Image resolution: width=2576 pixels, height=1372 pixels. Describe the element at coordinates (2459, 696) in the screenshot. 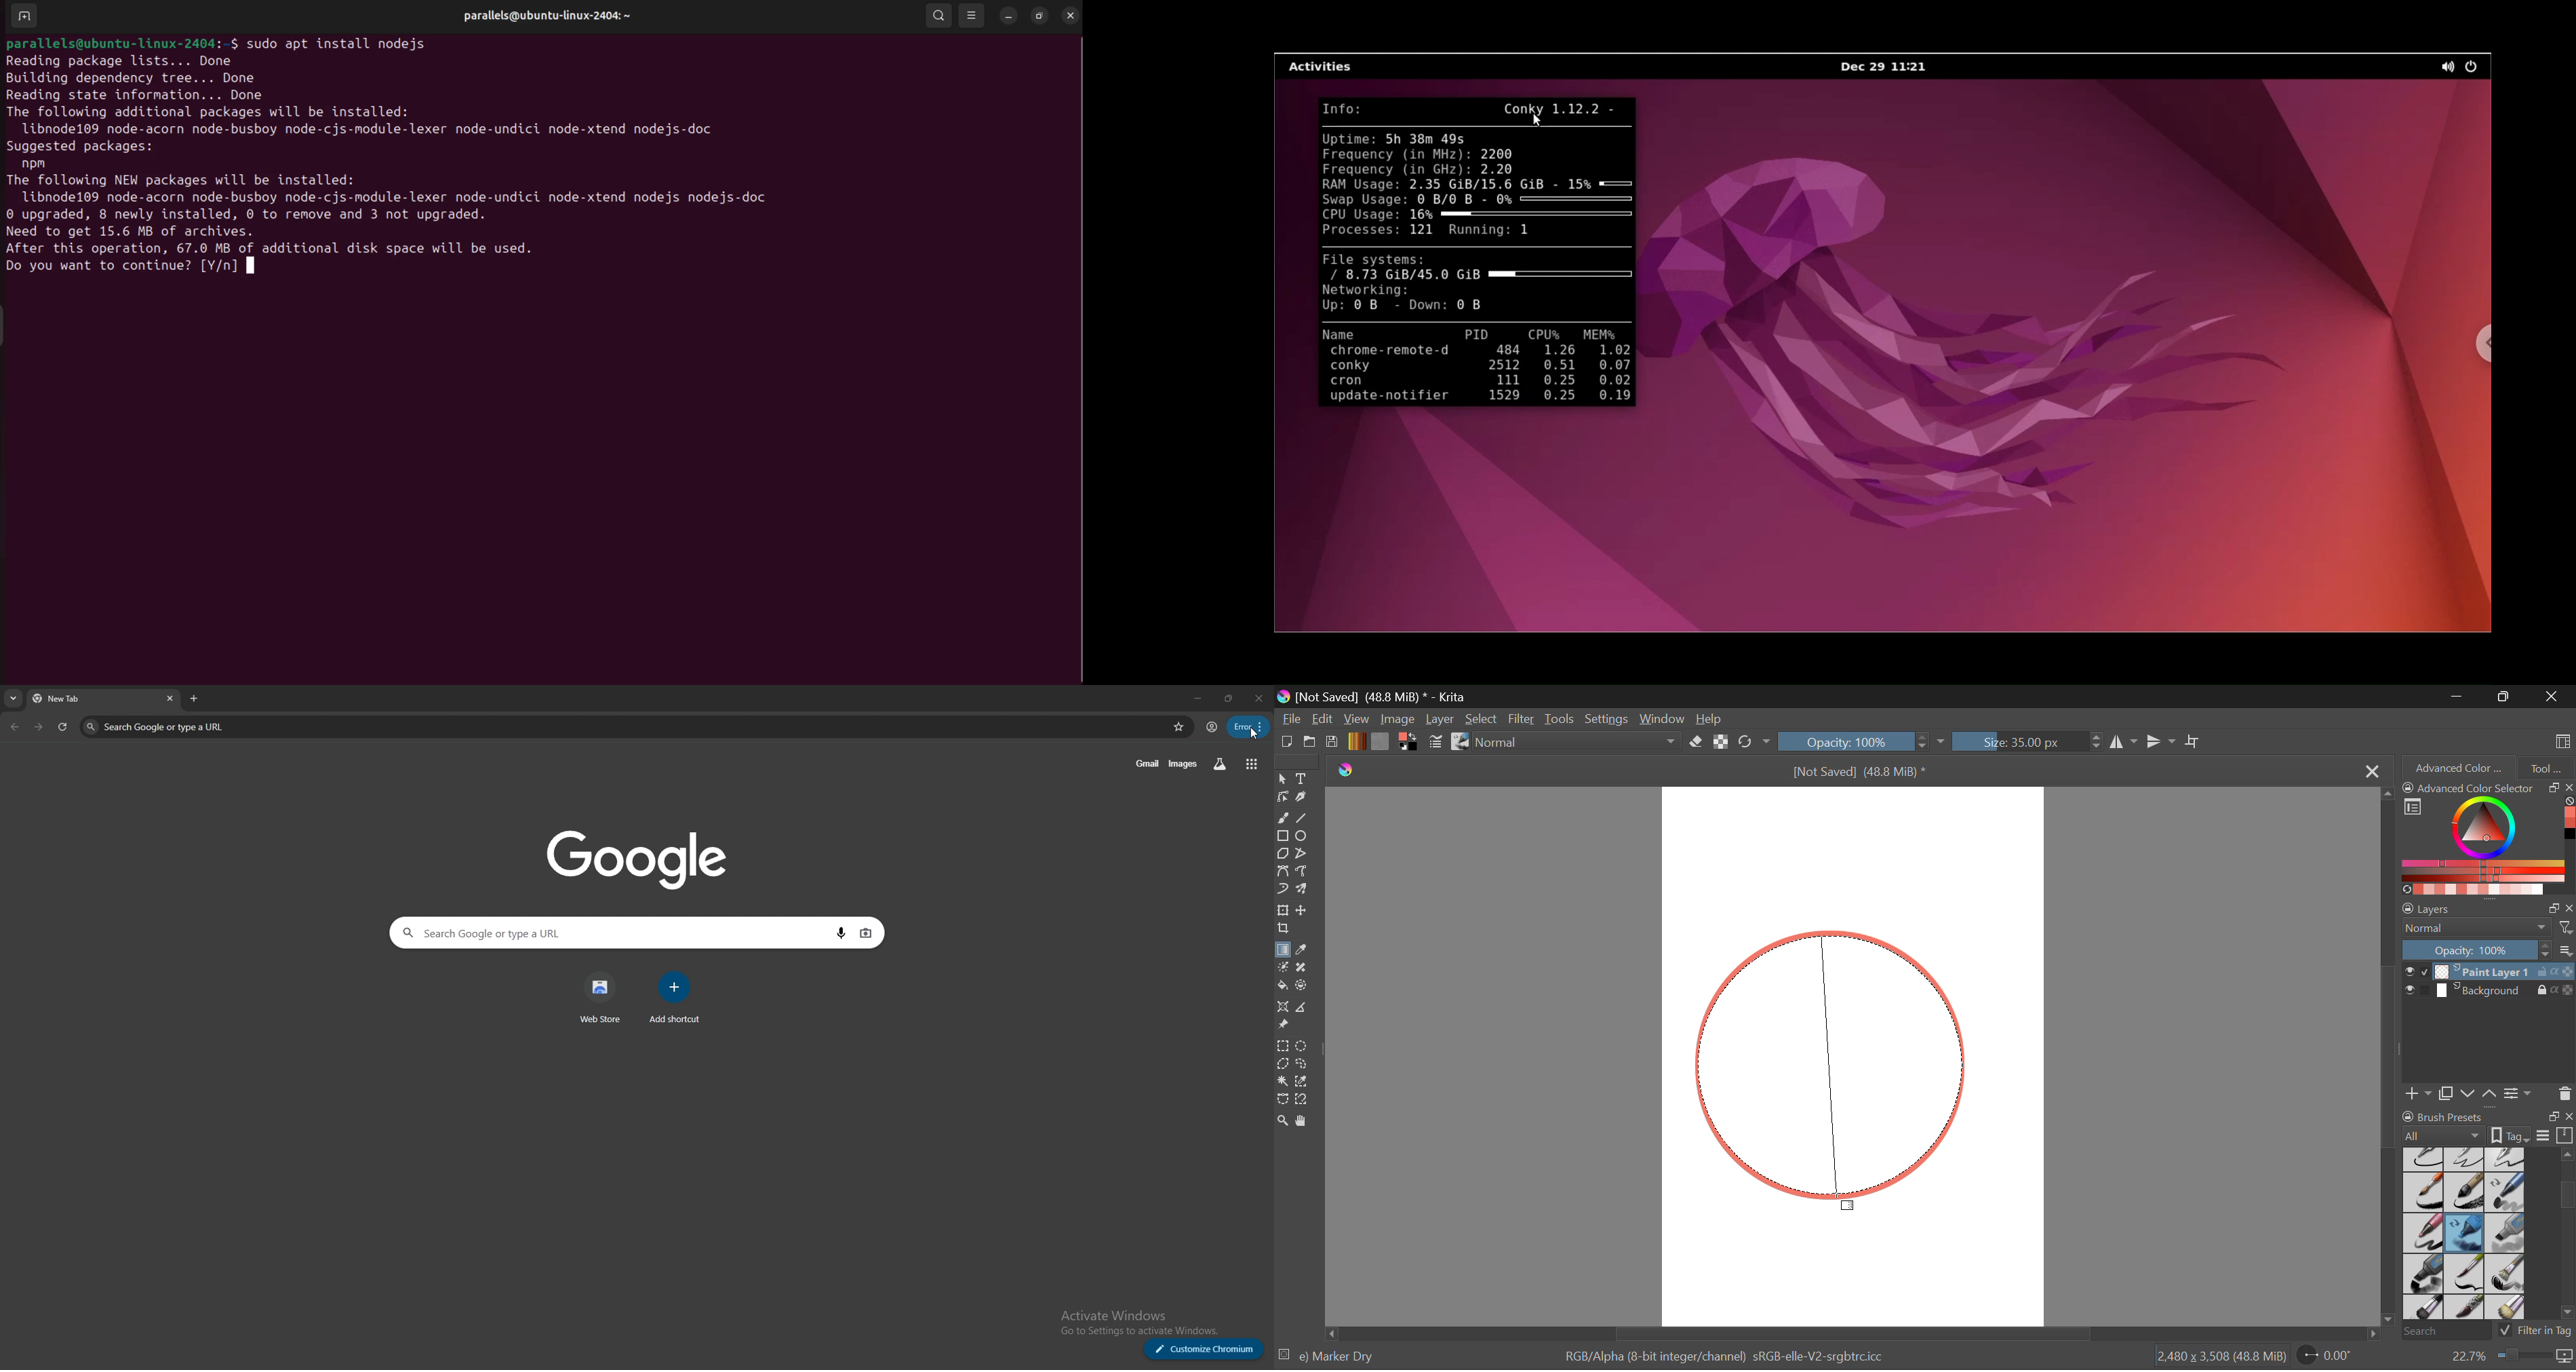

I see `Restore Down` at that location.